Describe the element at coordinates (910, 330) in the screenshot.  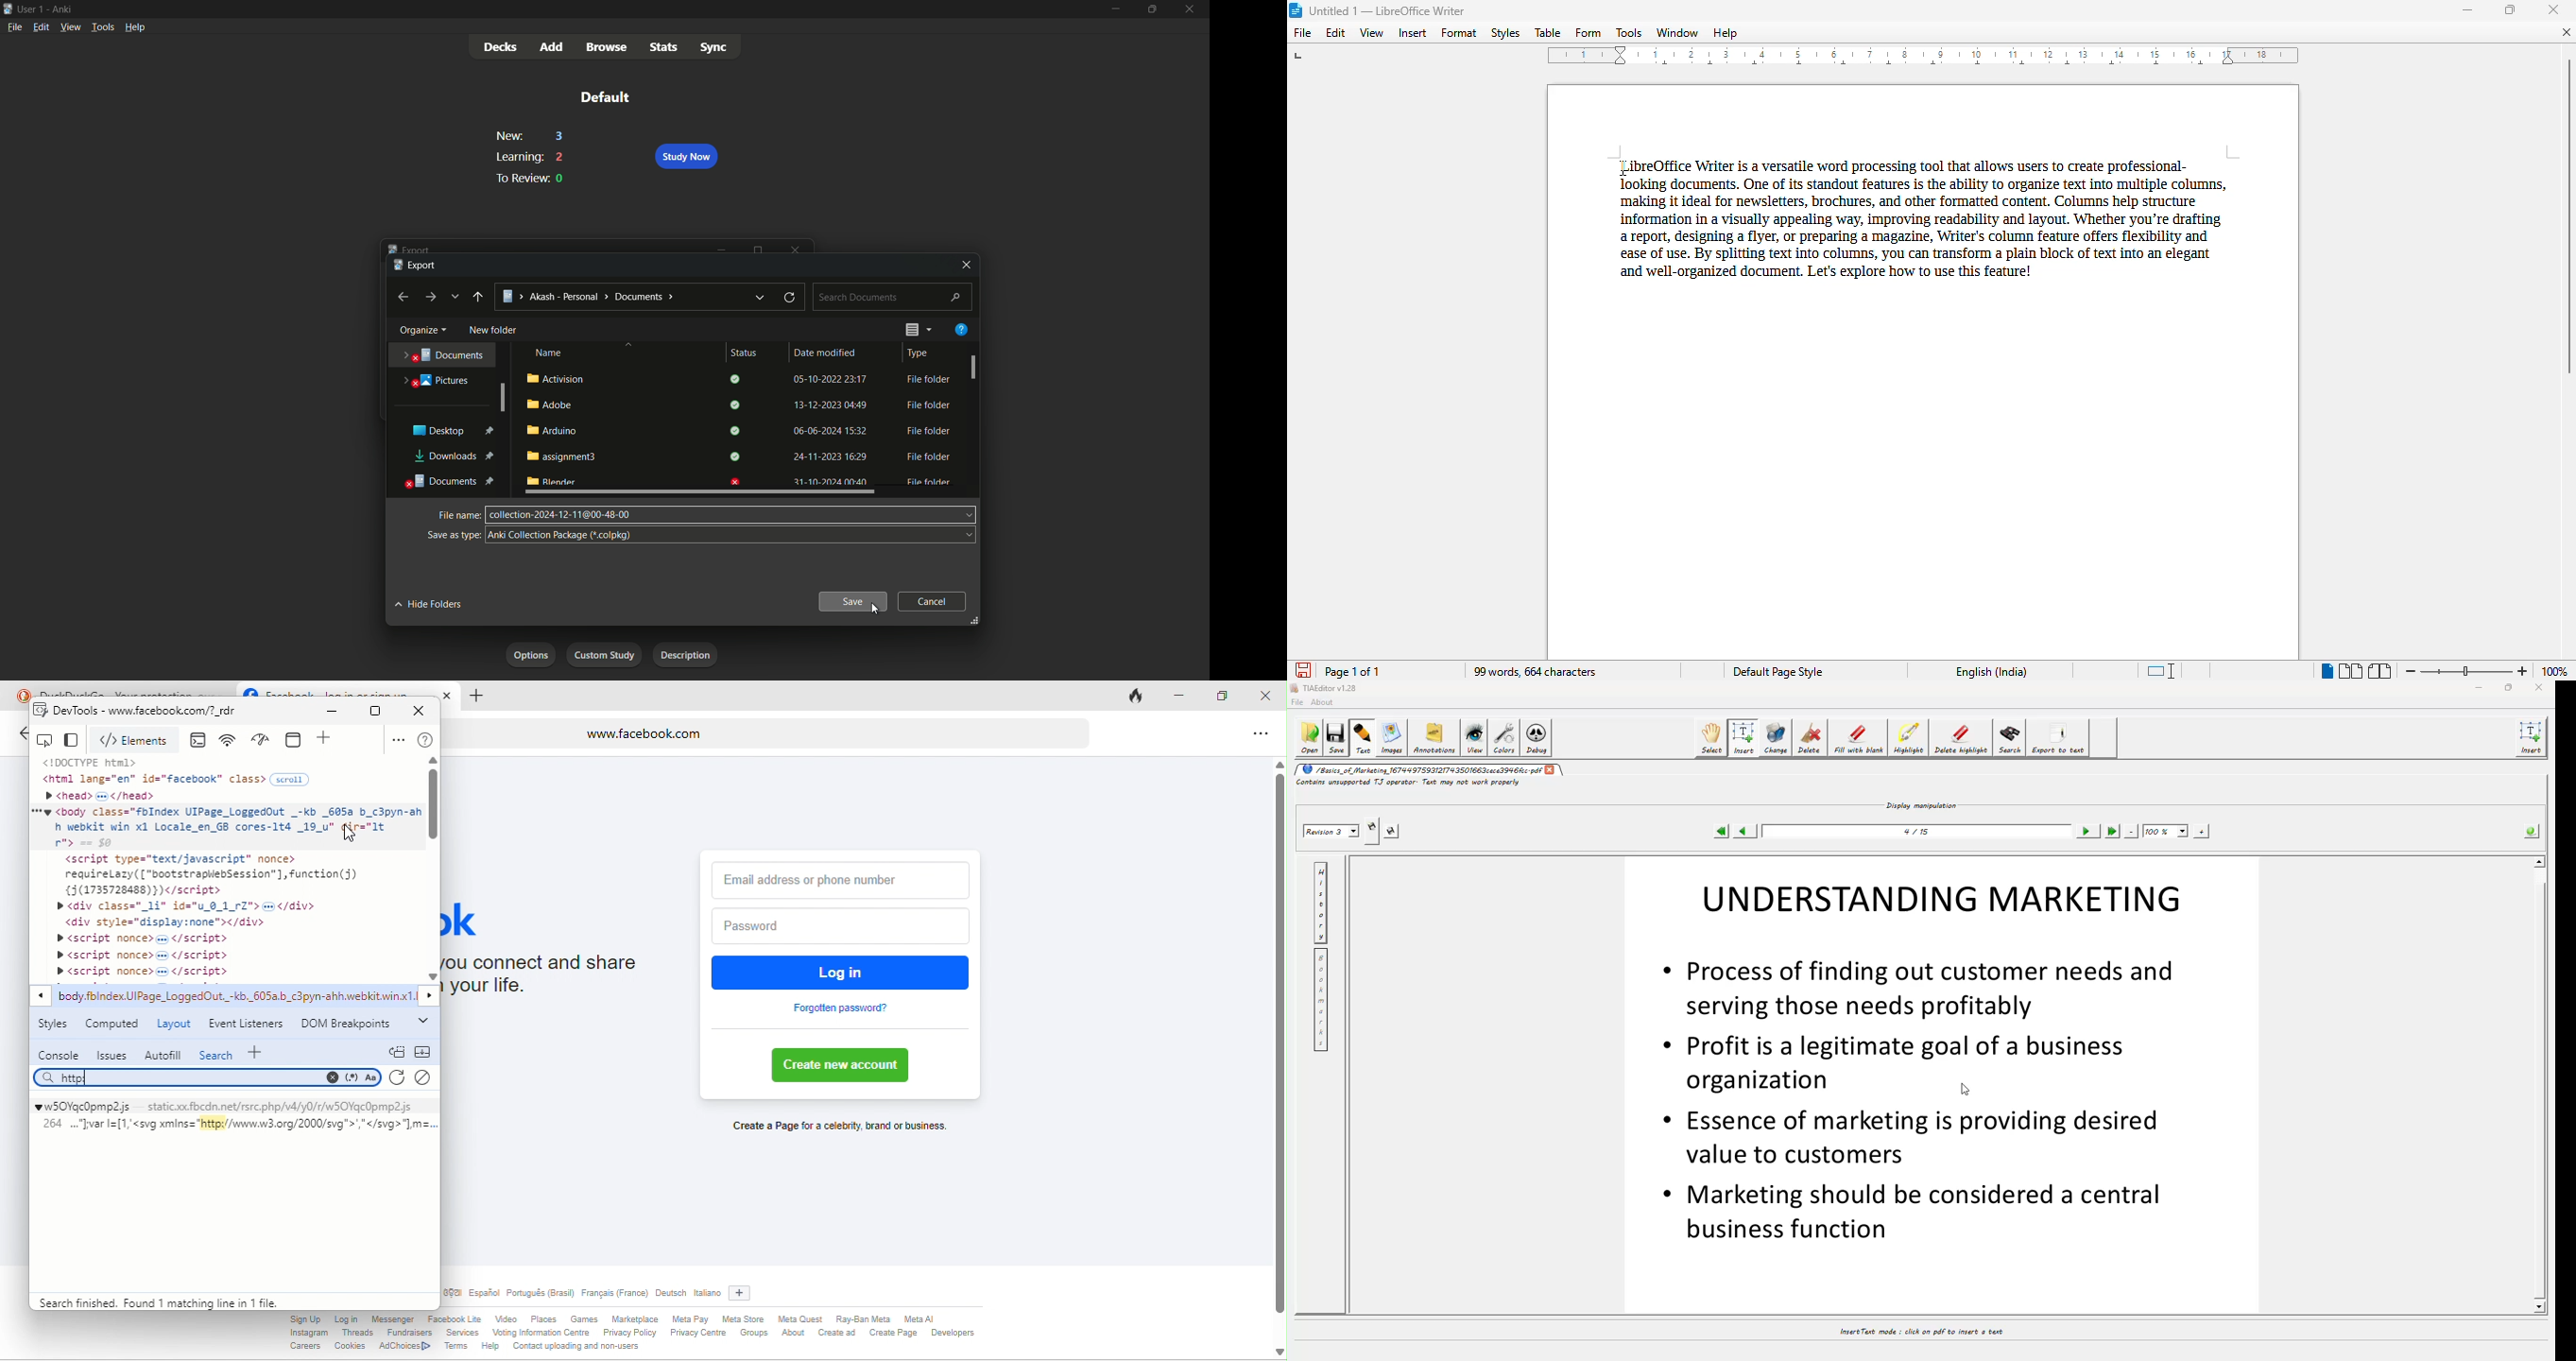
I see `change the view` at that location.